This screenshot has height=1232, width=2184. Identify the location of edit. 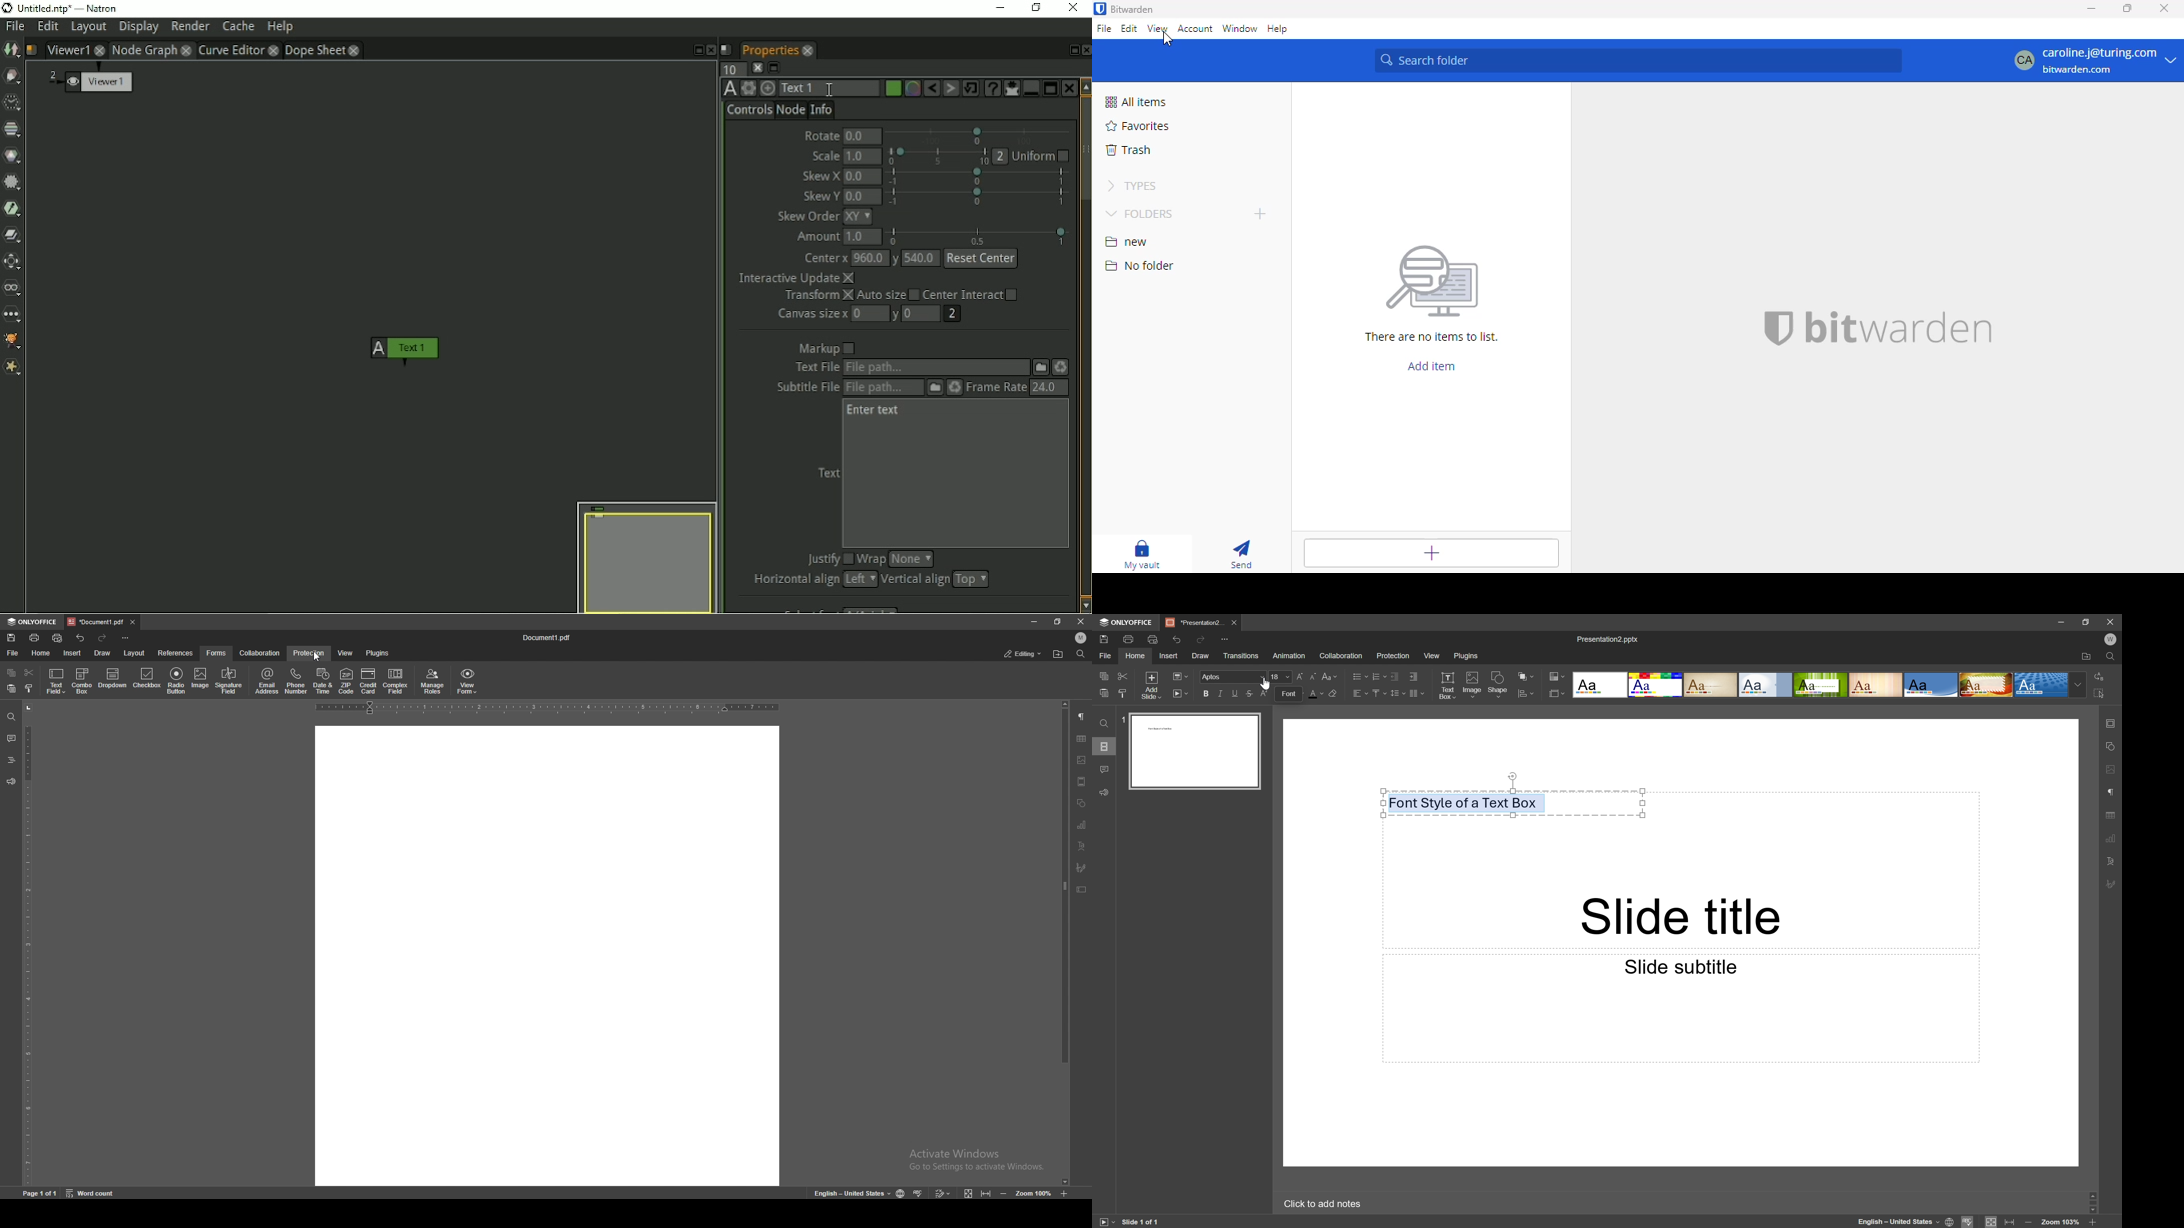
(1129, 28).